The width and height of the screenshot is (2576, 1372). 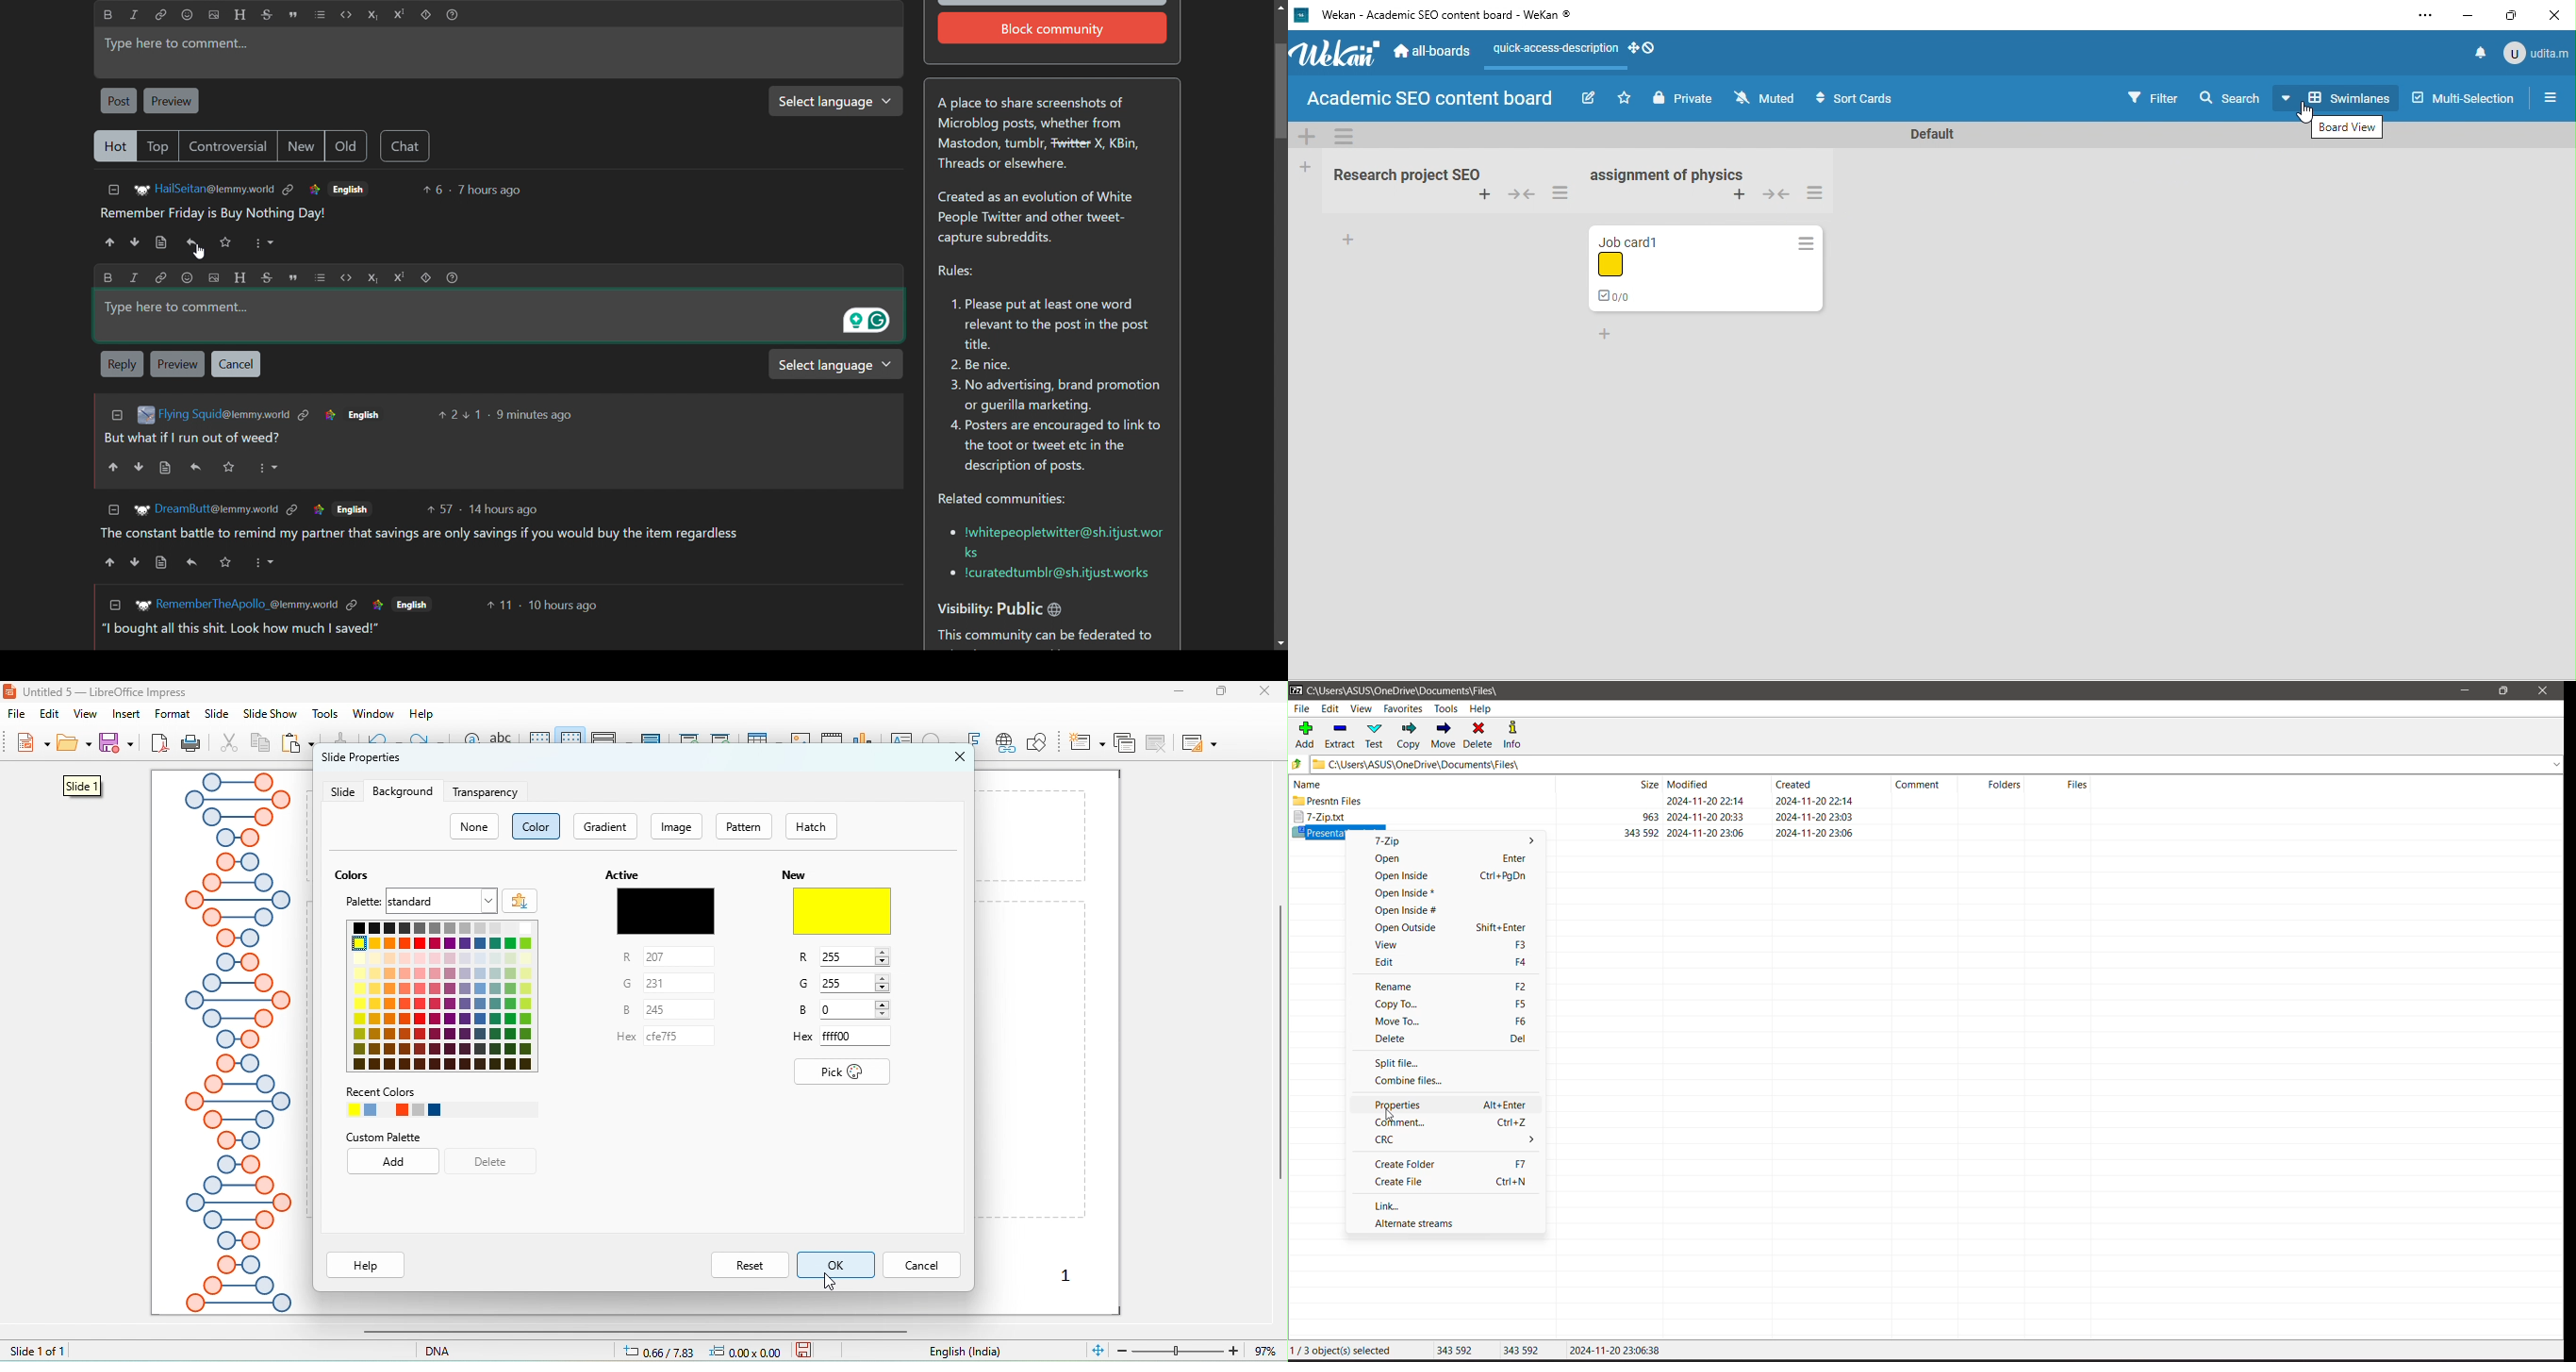 What do you see at coordinates (2466, 691) in the screenshot?
I see `Minimize` at bounding box center [2466, 691].